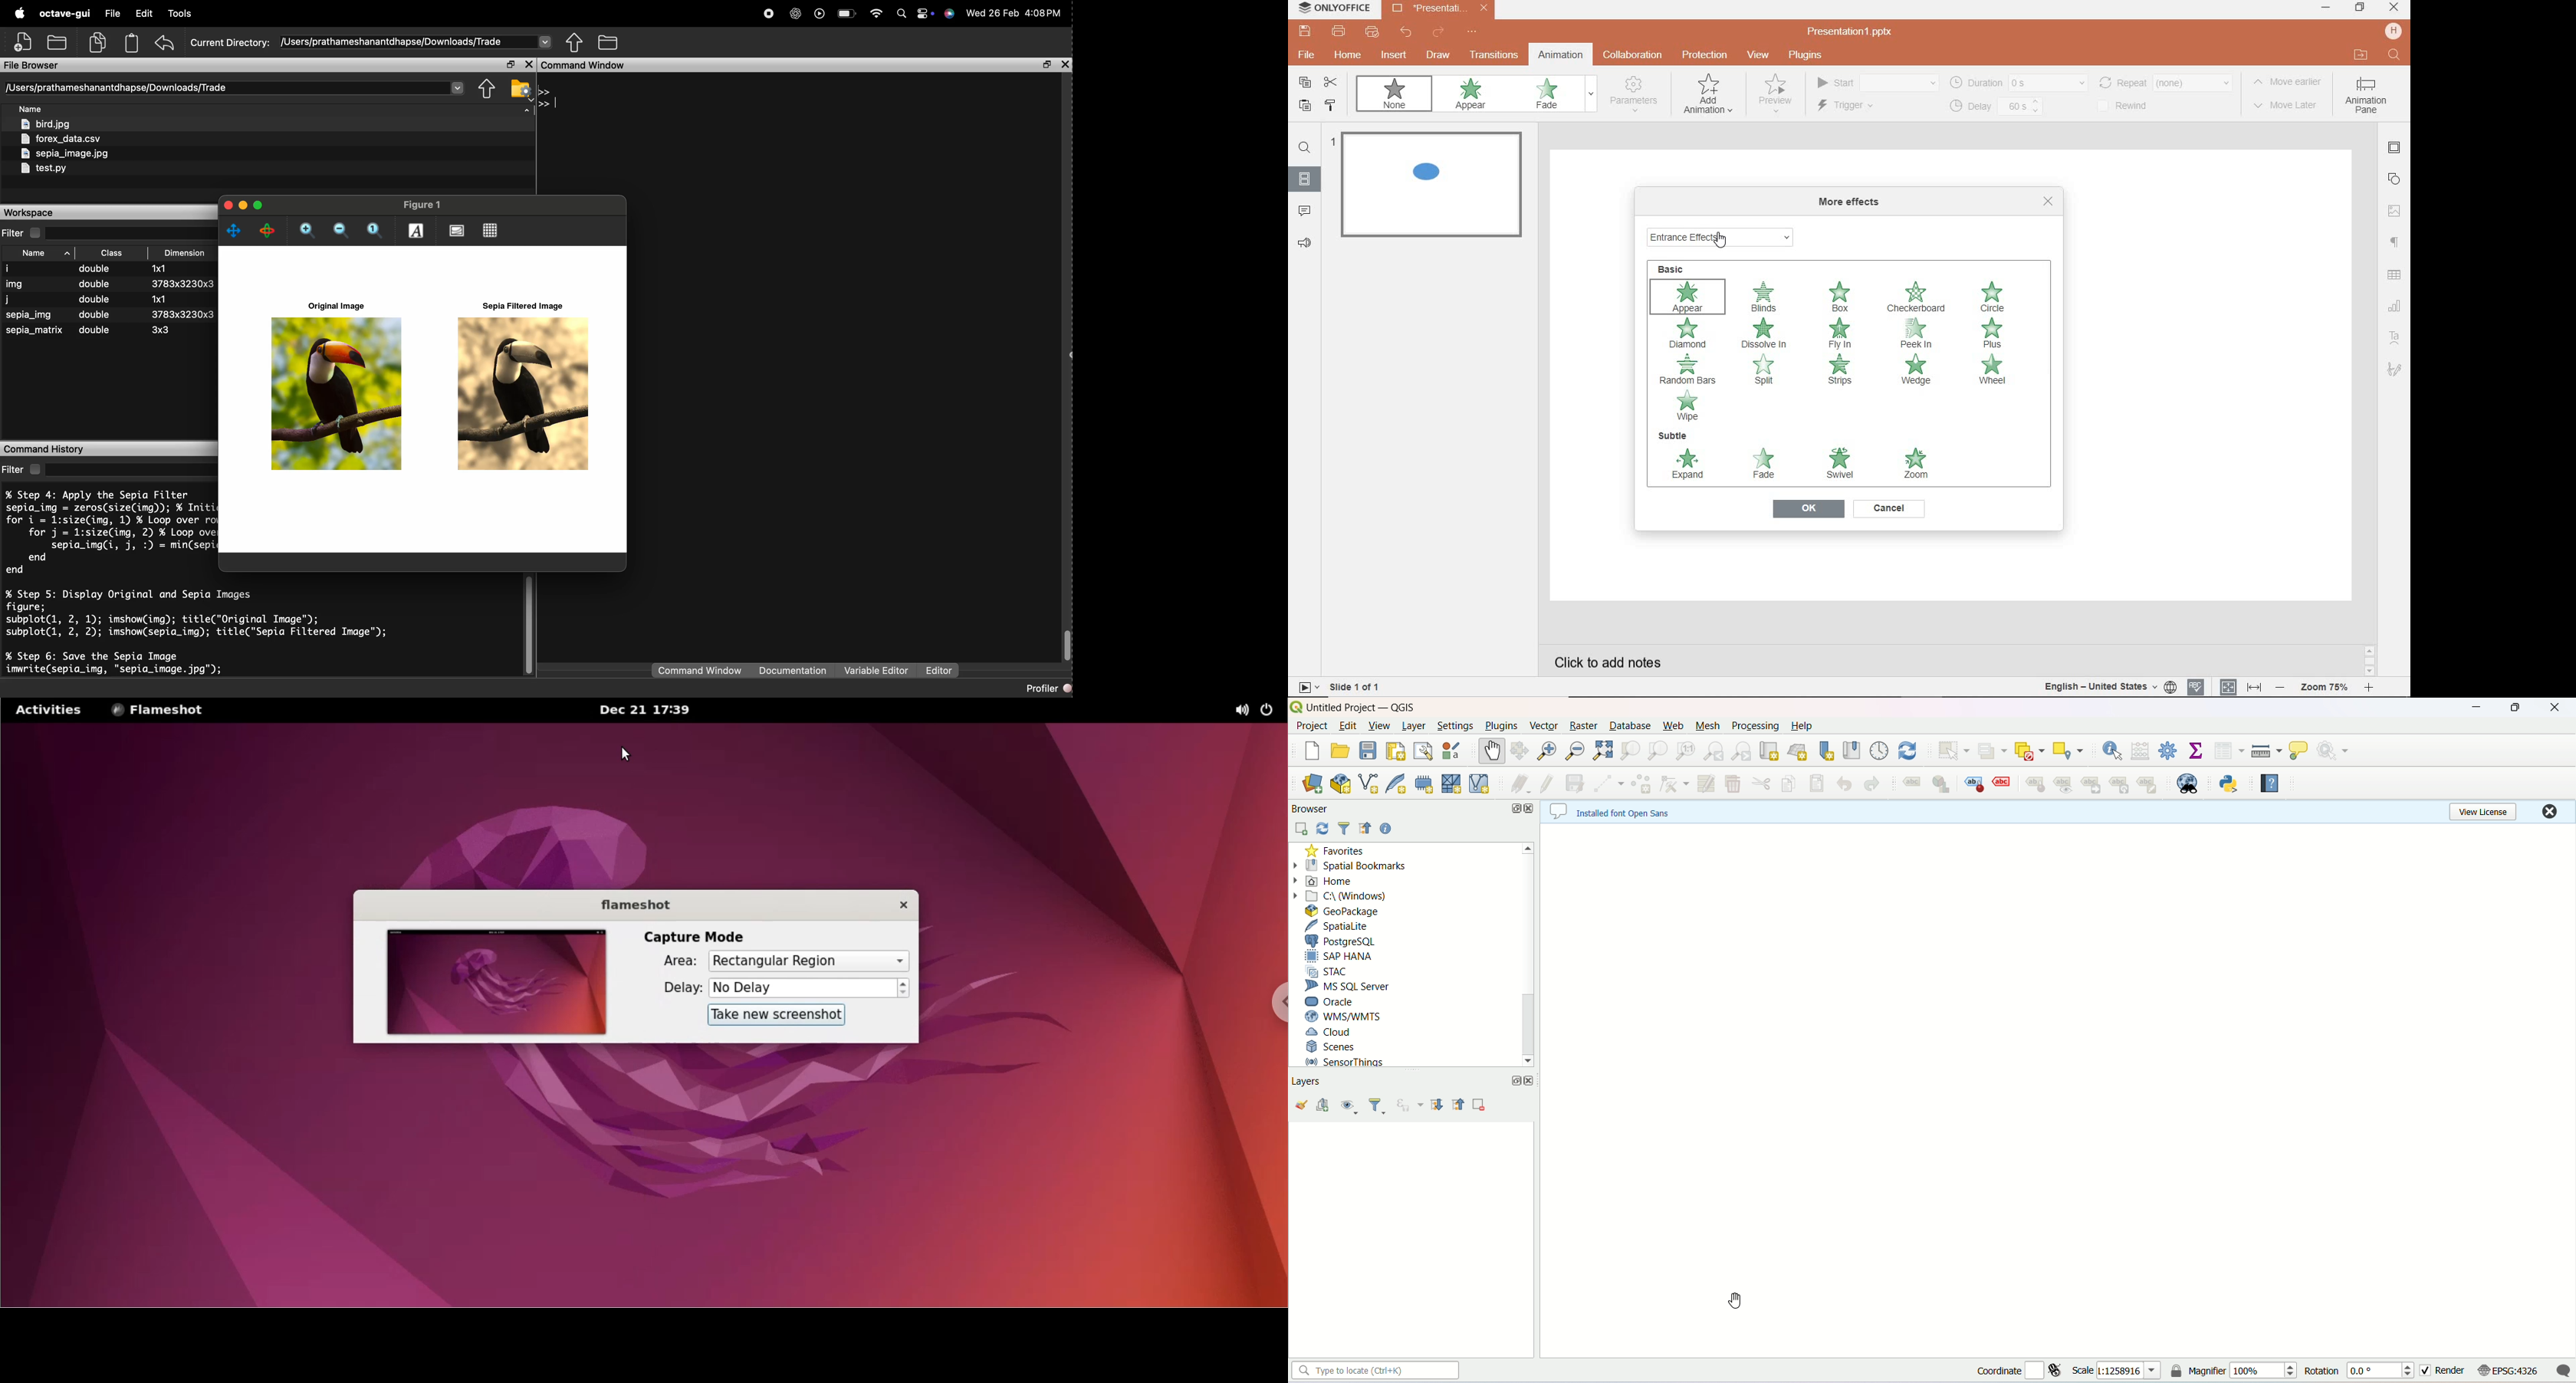 The image size is (2576, 1400). What do you see at coordinates (694, 936) in the screenshot?
I see `capture mode` at bounding box center [694, 936].